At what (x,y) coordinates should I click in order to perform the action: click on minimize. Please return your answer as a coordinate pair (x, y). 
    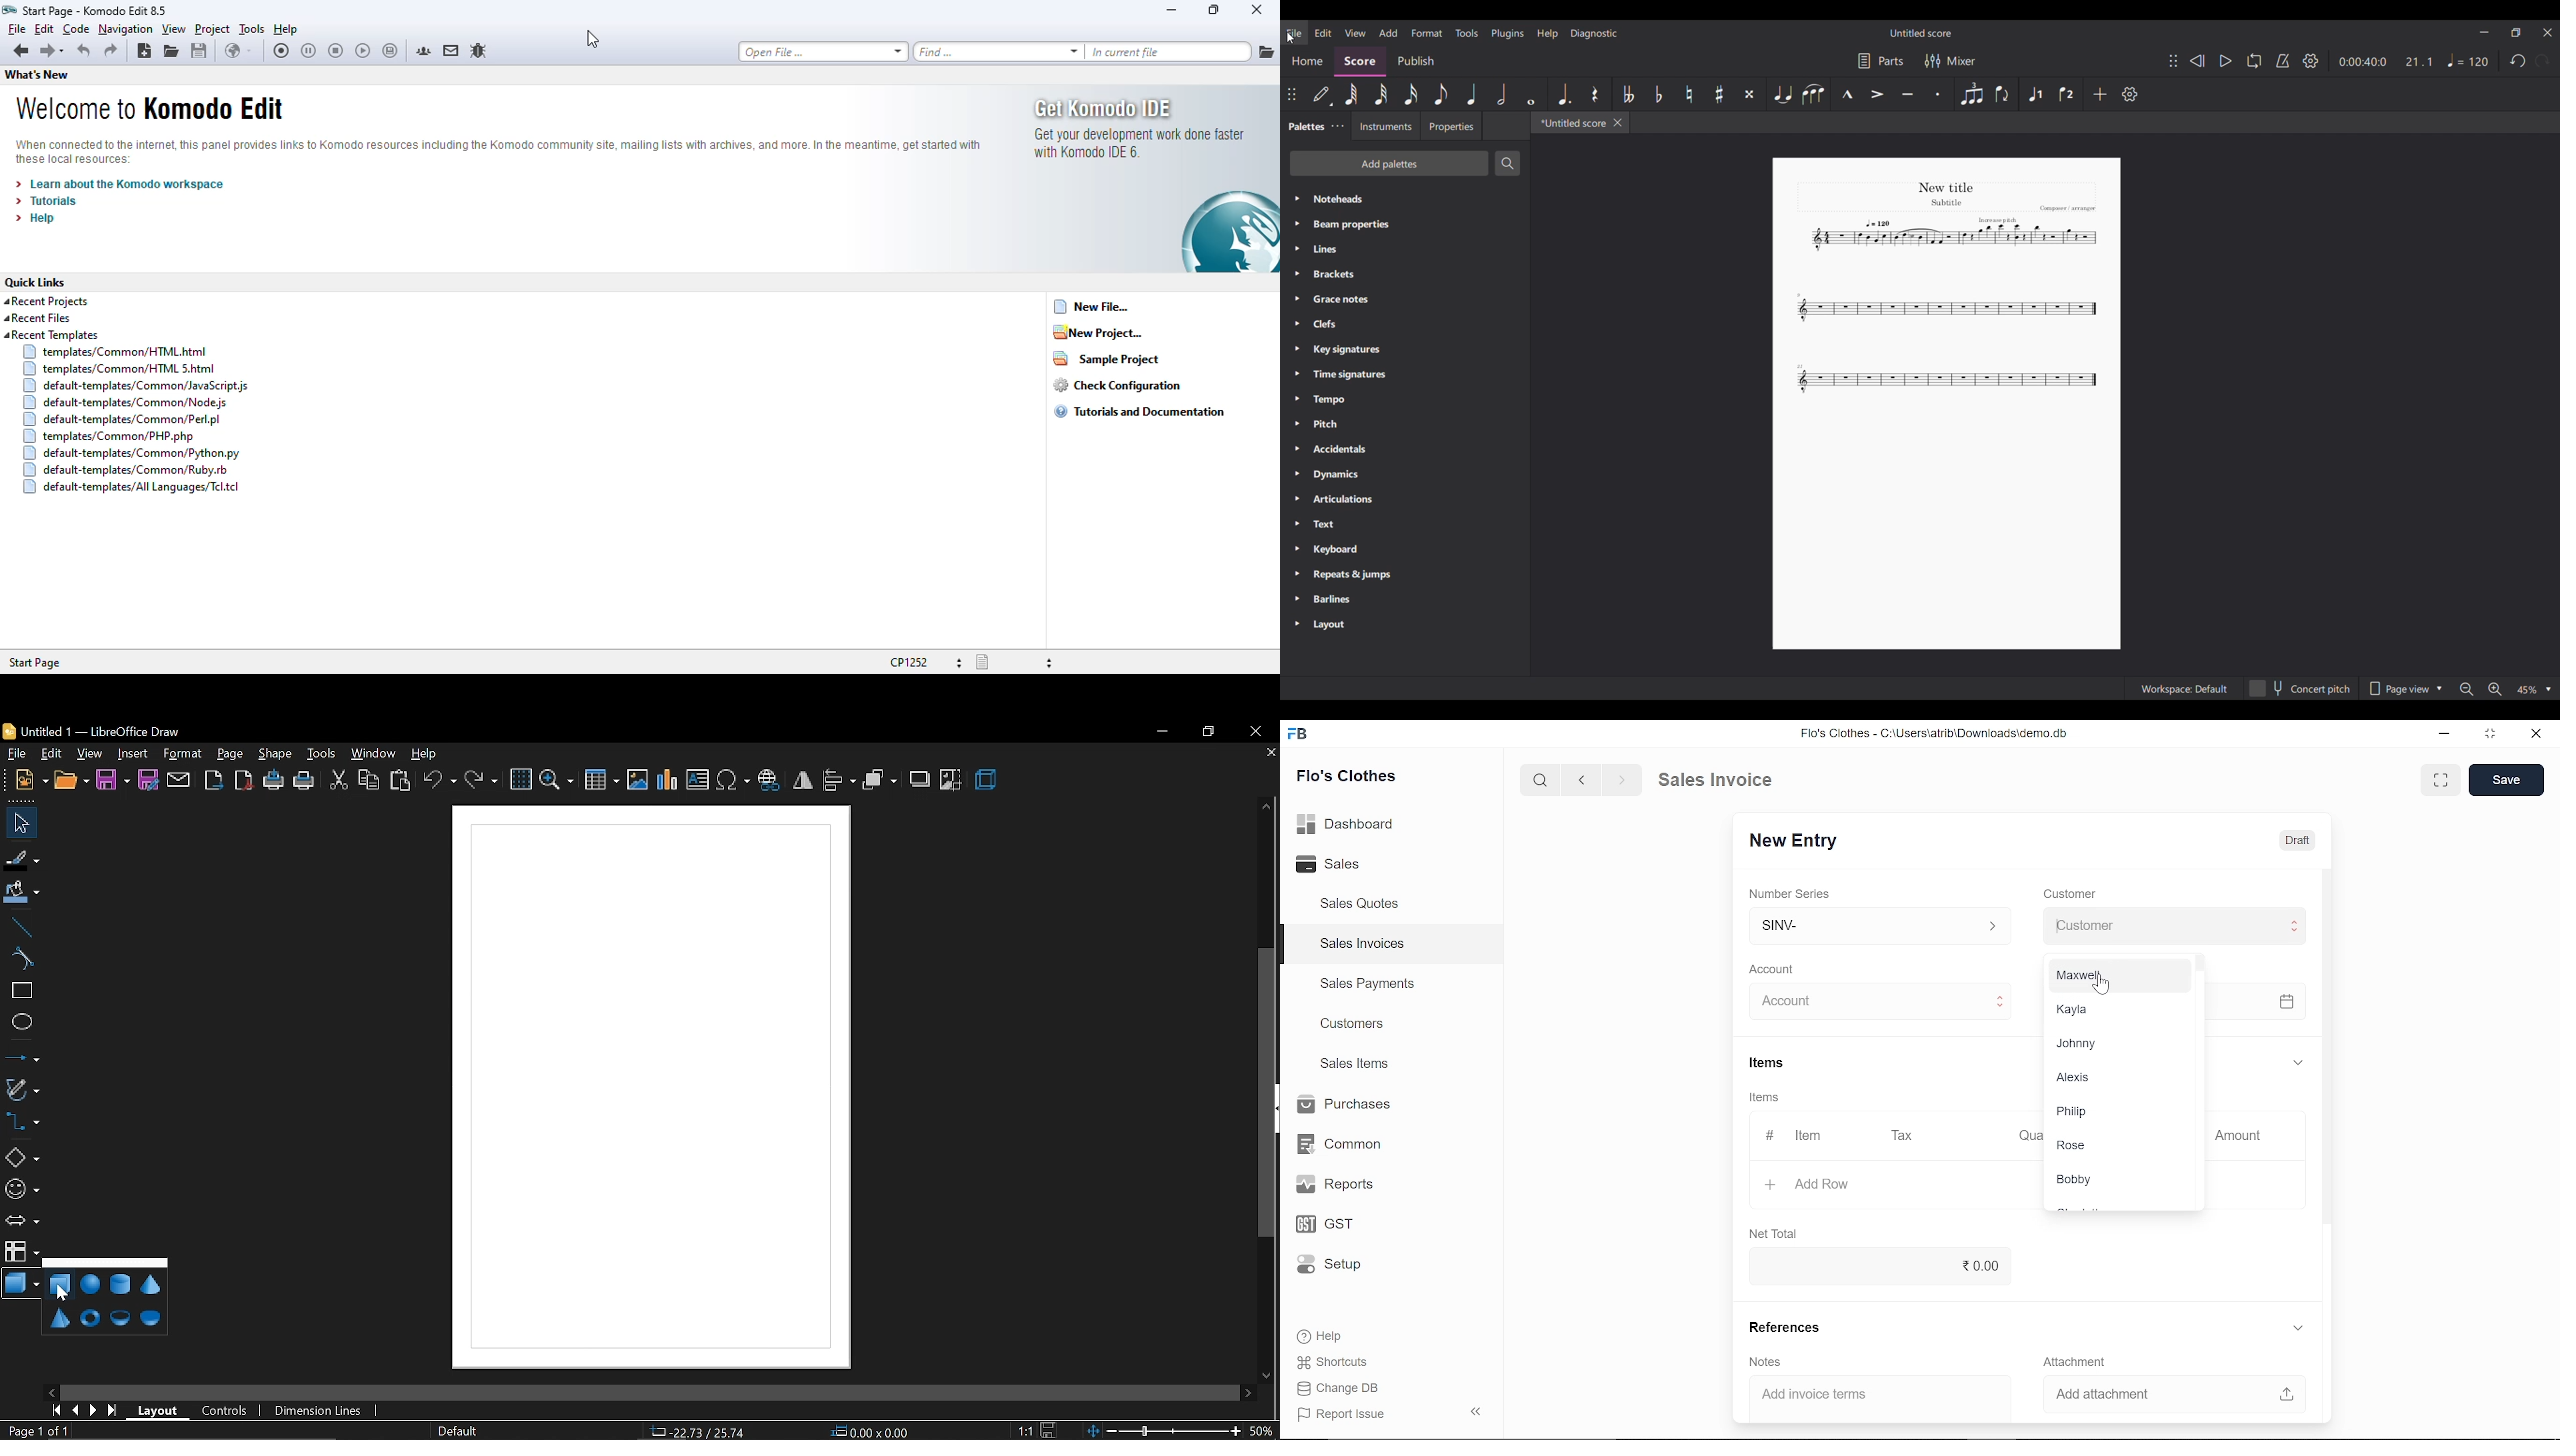
    Looking at the image, I should click on (2445, 736).